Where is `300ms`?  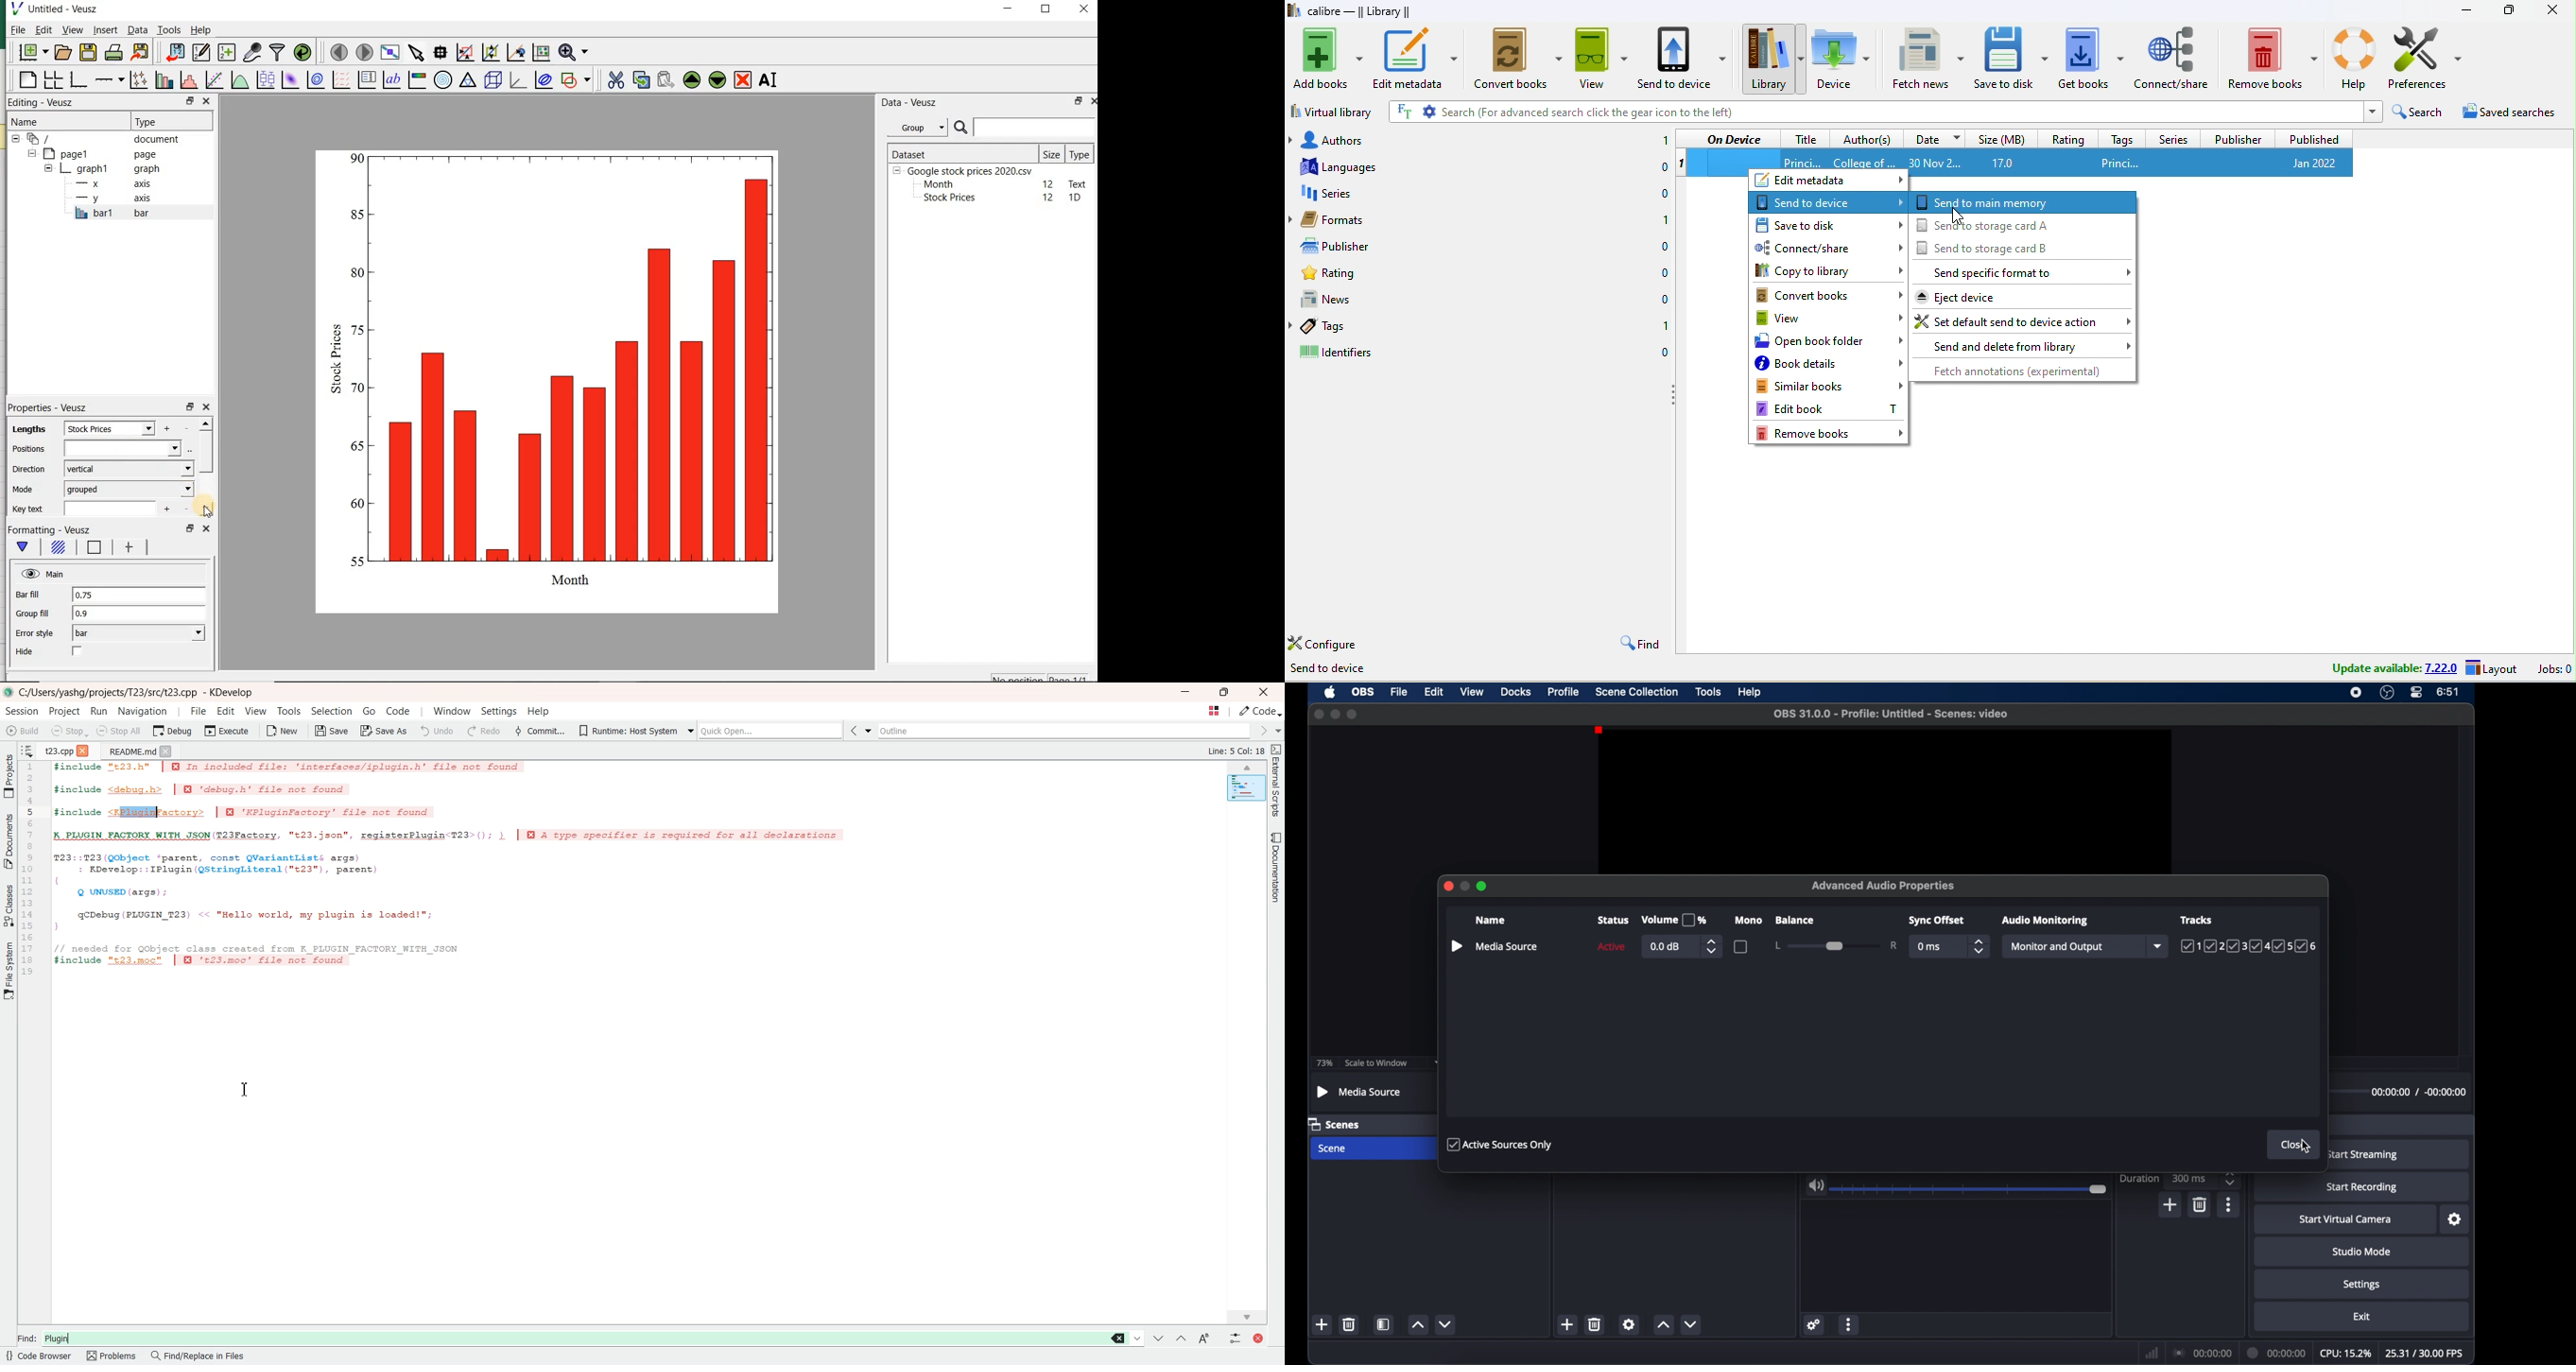
300ms is located at coordinates (2190, 1178).